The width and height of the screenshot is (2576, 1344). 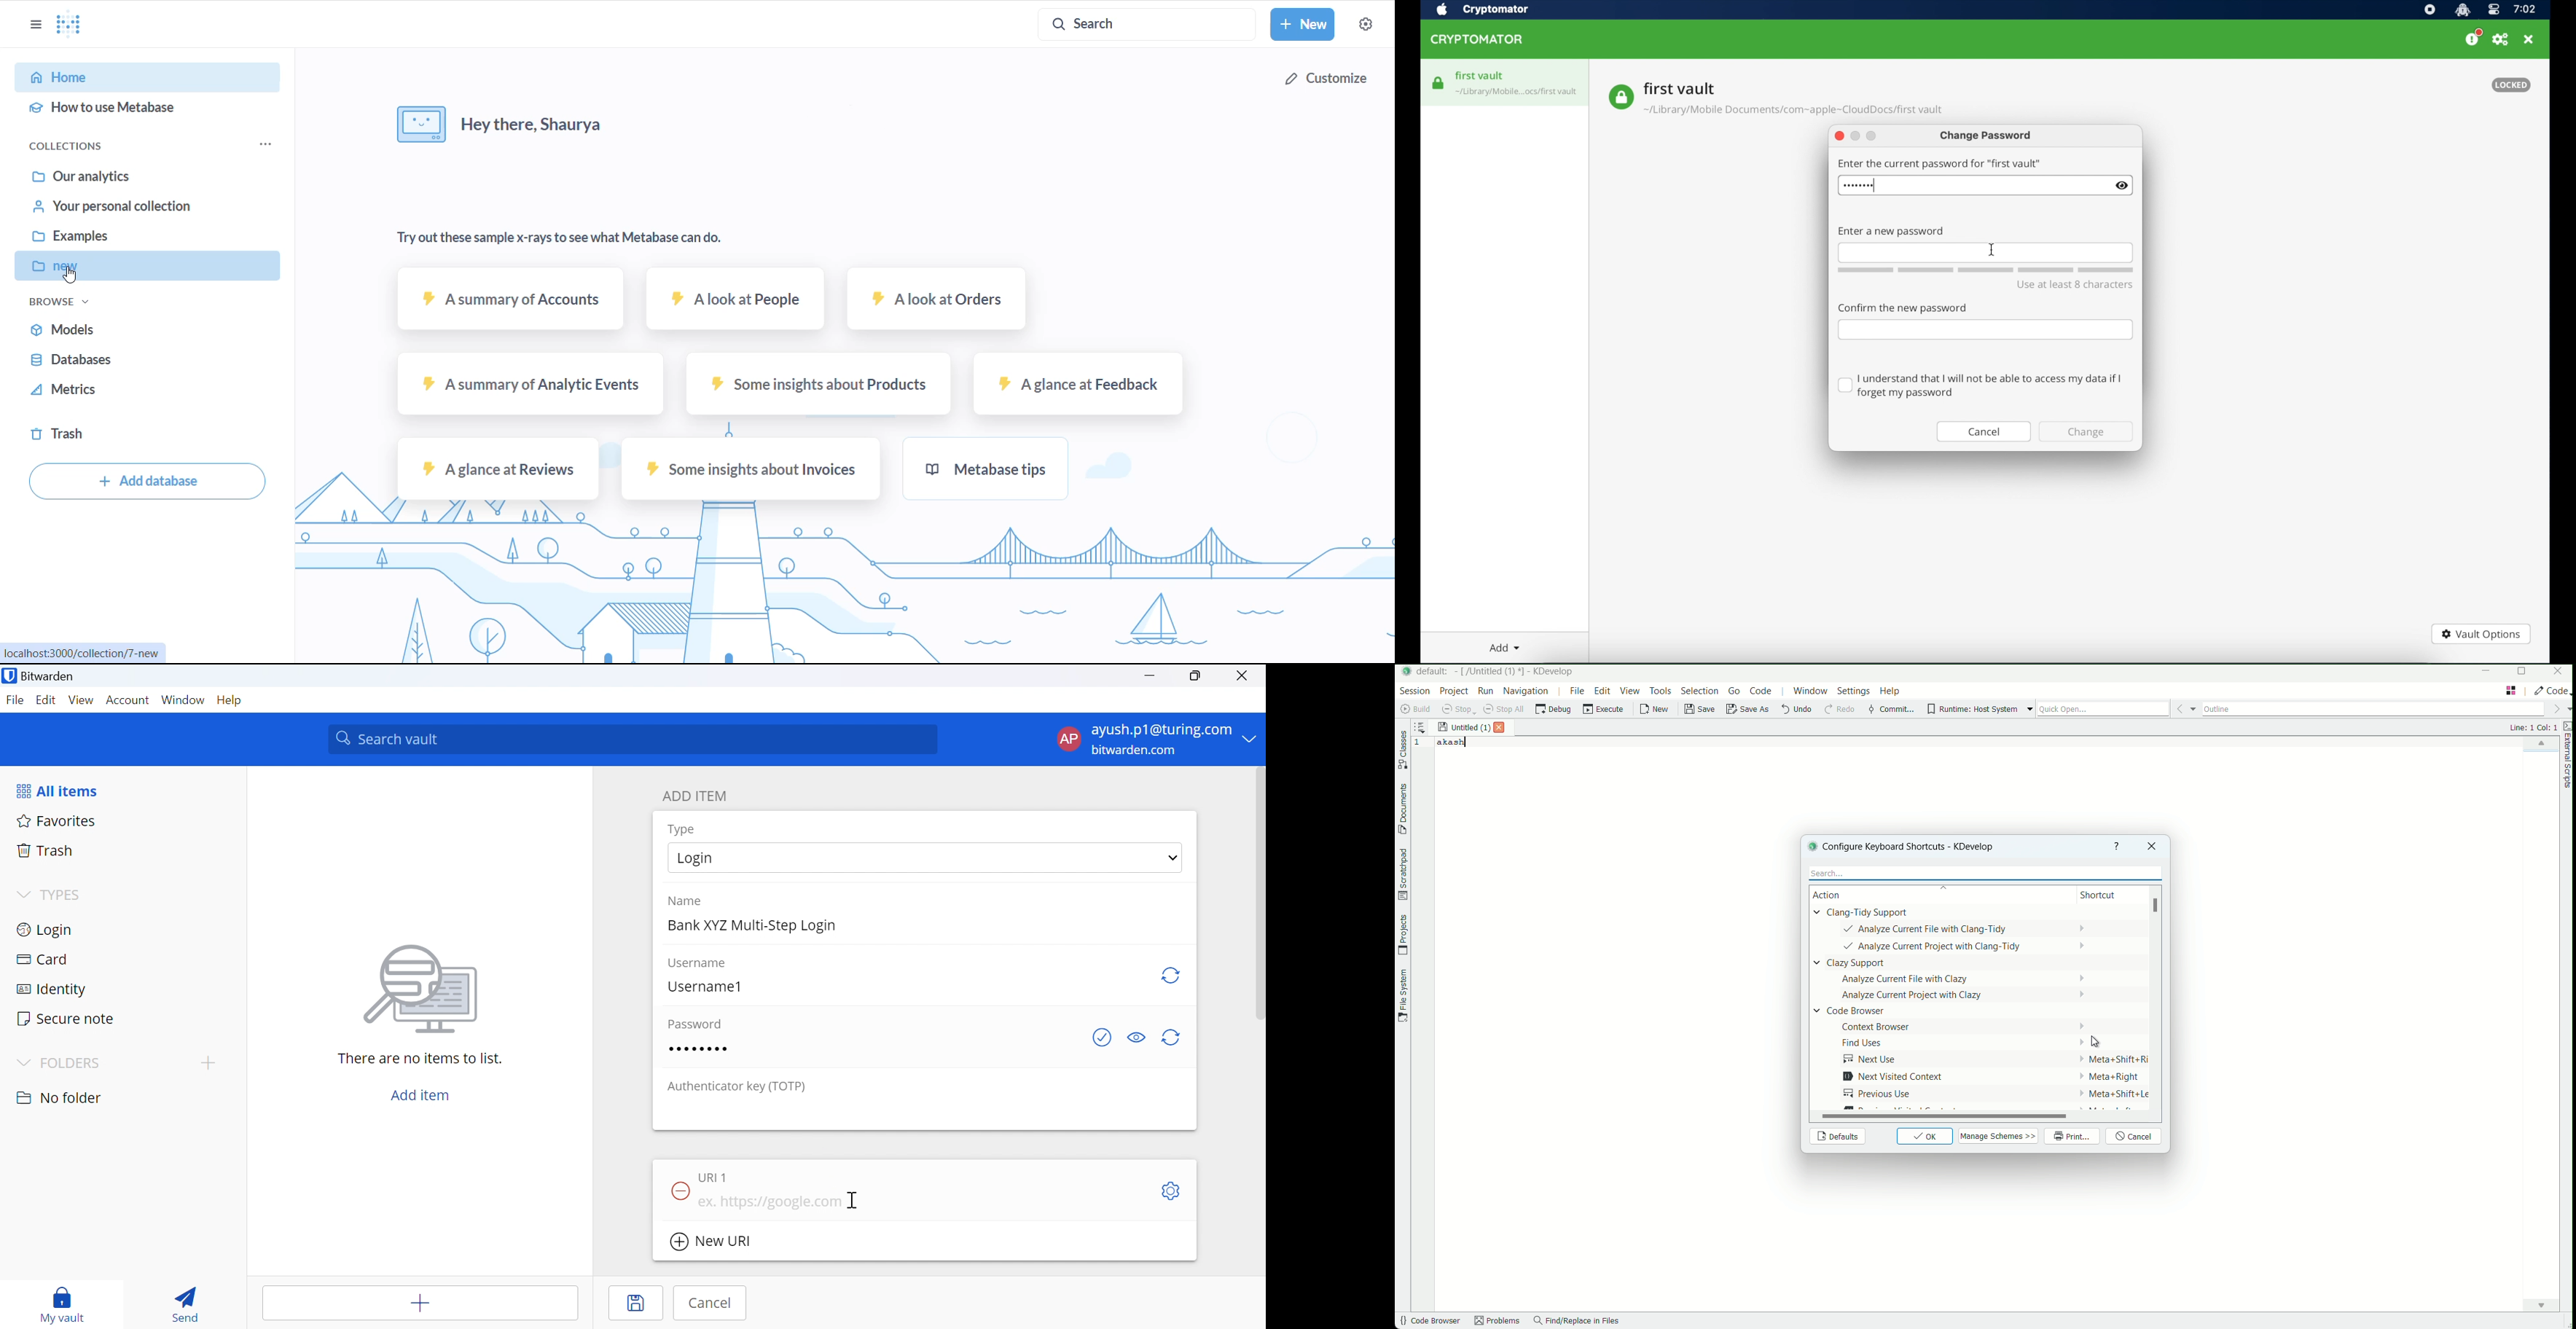 I want to click on All items, so click(x=61, y=789).